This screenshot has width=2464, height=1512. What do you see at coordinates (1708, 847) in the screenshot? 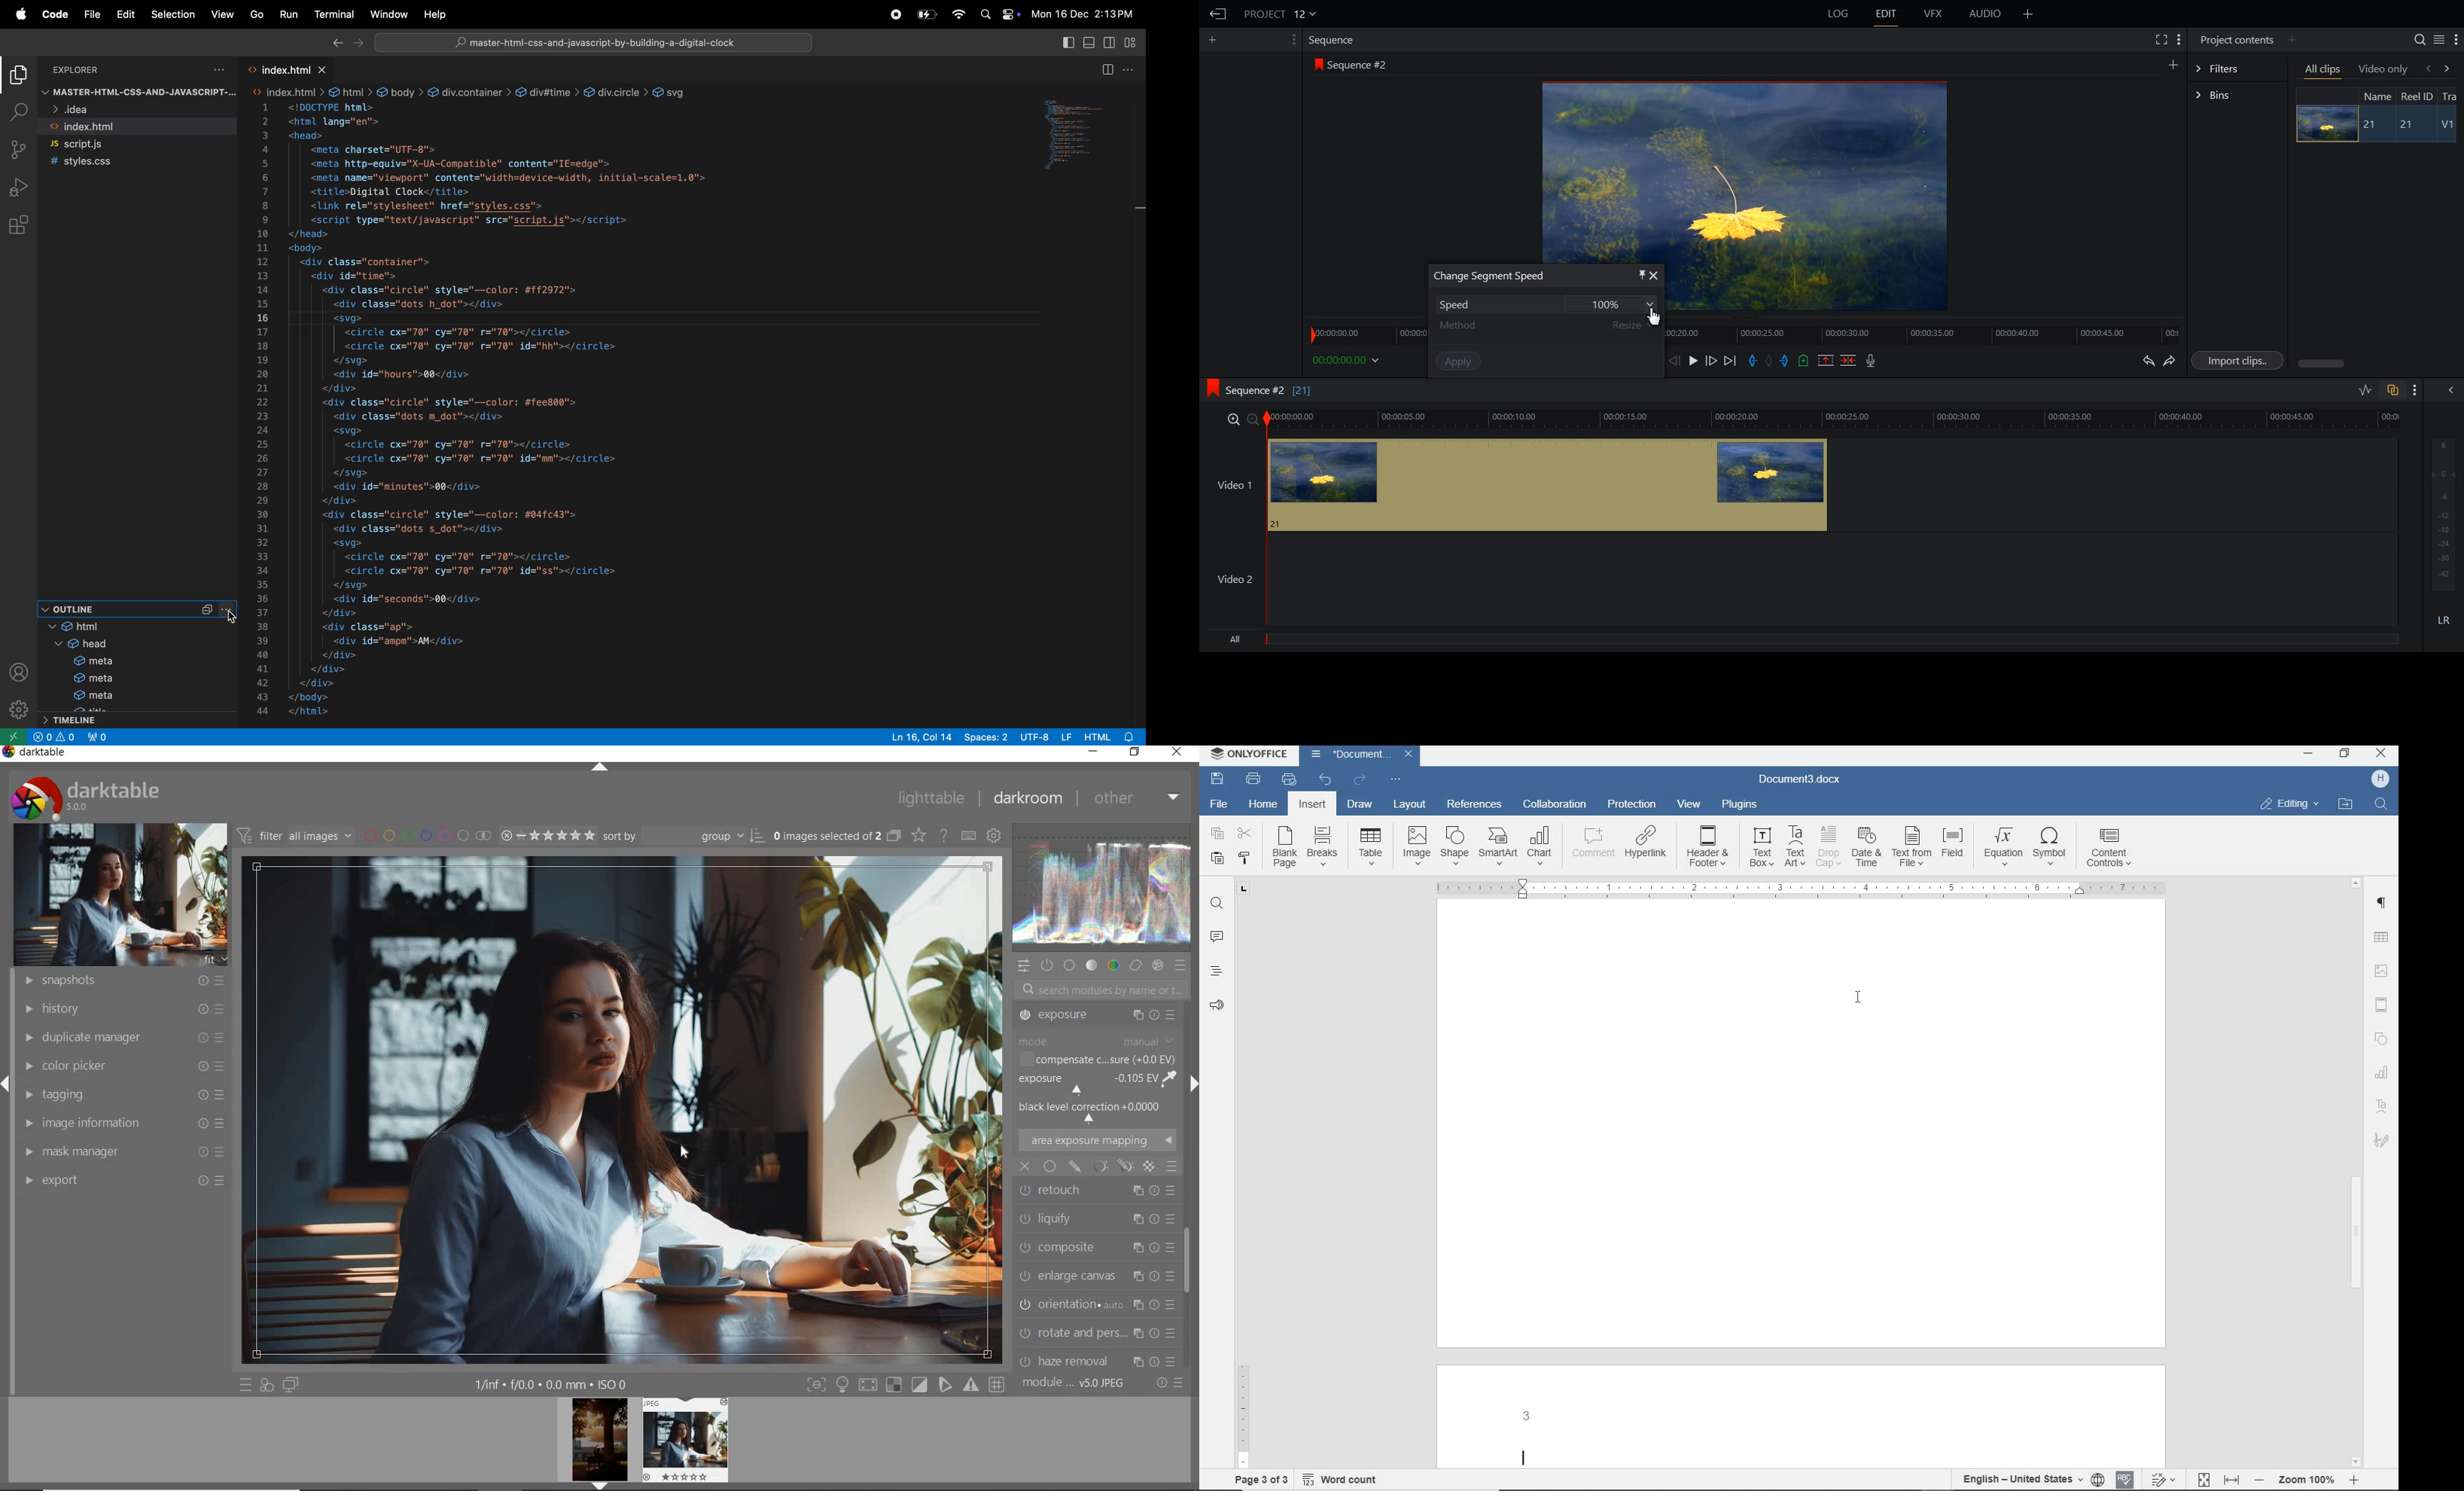
I see `HEADER & FOOTER` at bounding box center [1708, 847].